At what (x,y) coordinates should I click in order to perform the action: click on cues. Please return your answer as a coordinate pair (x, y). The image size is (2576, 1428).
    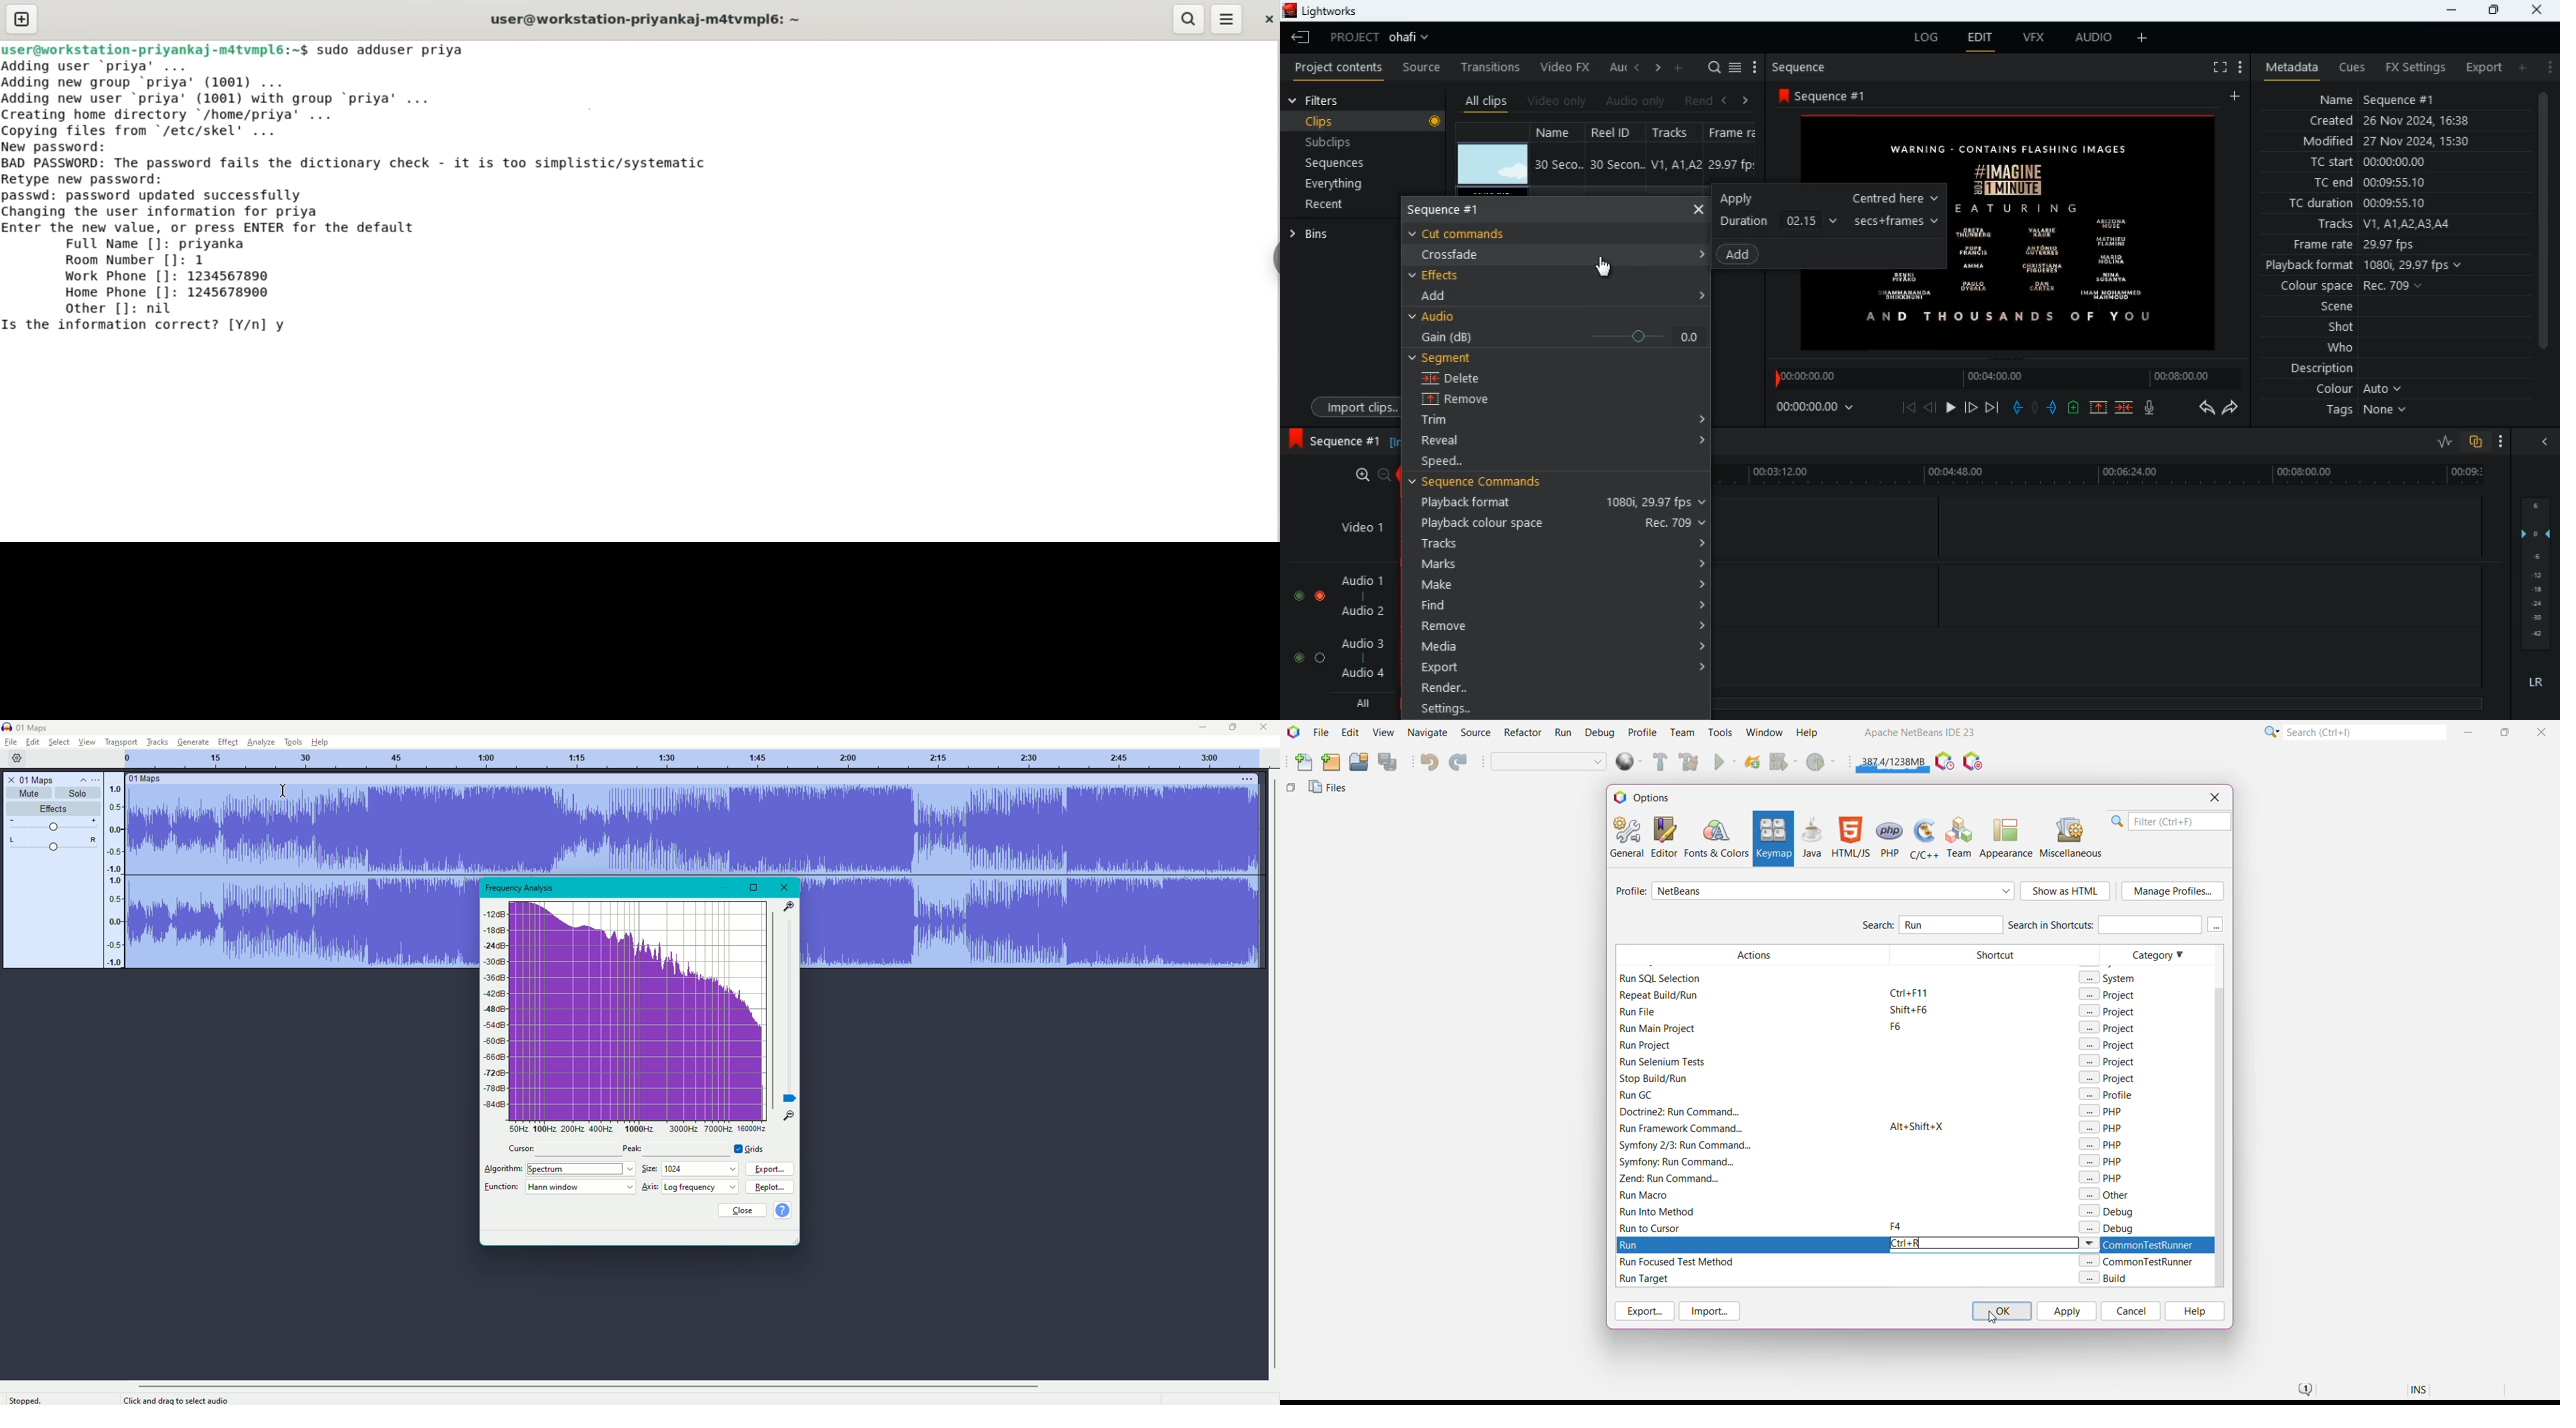
    Looking at the image, I should click on (2352, 67).